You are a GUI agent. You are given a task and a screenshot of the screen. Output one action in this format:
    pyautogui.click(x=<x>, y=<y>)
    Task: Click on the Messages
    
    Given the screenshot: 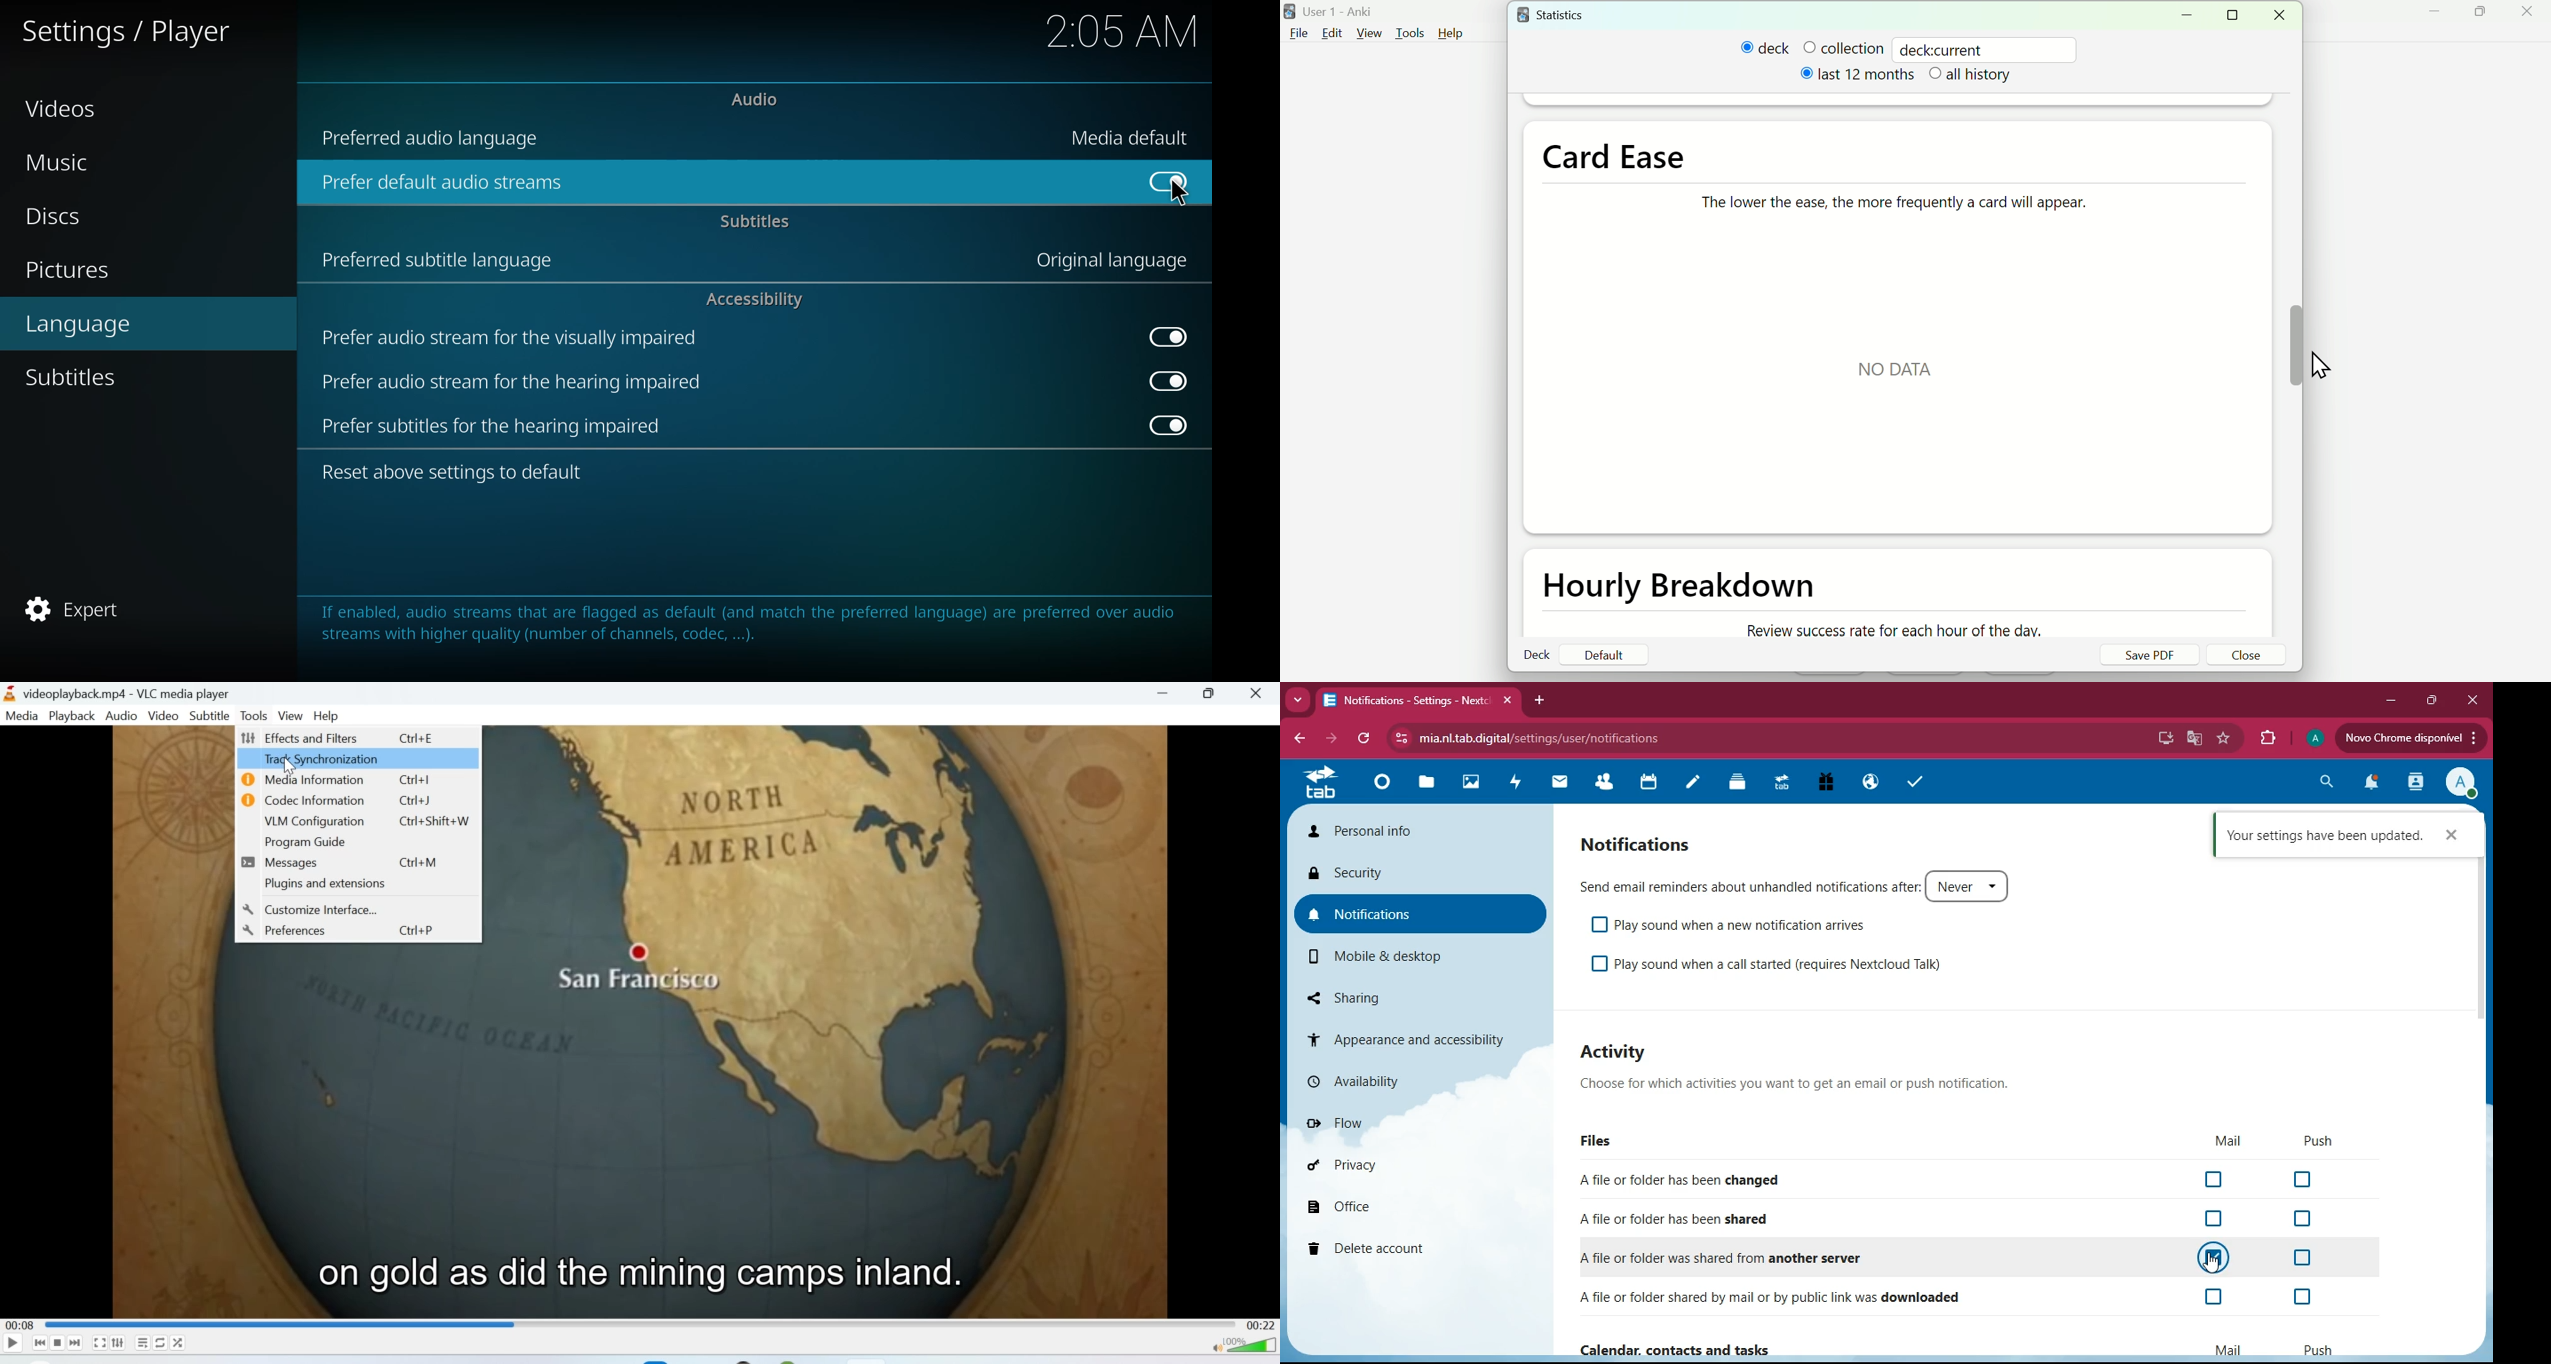 What is the action you would take?
    pyautogui.click(x=276, y=863)
    